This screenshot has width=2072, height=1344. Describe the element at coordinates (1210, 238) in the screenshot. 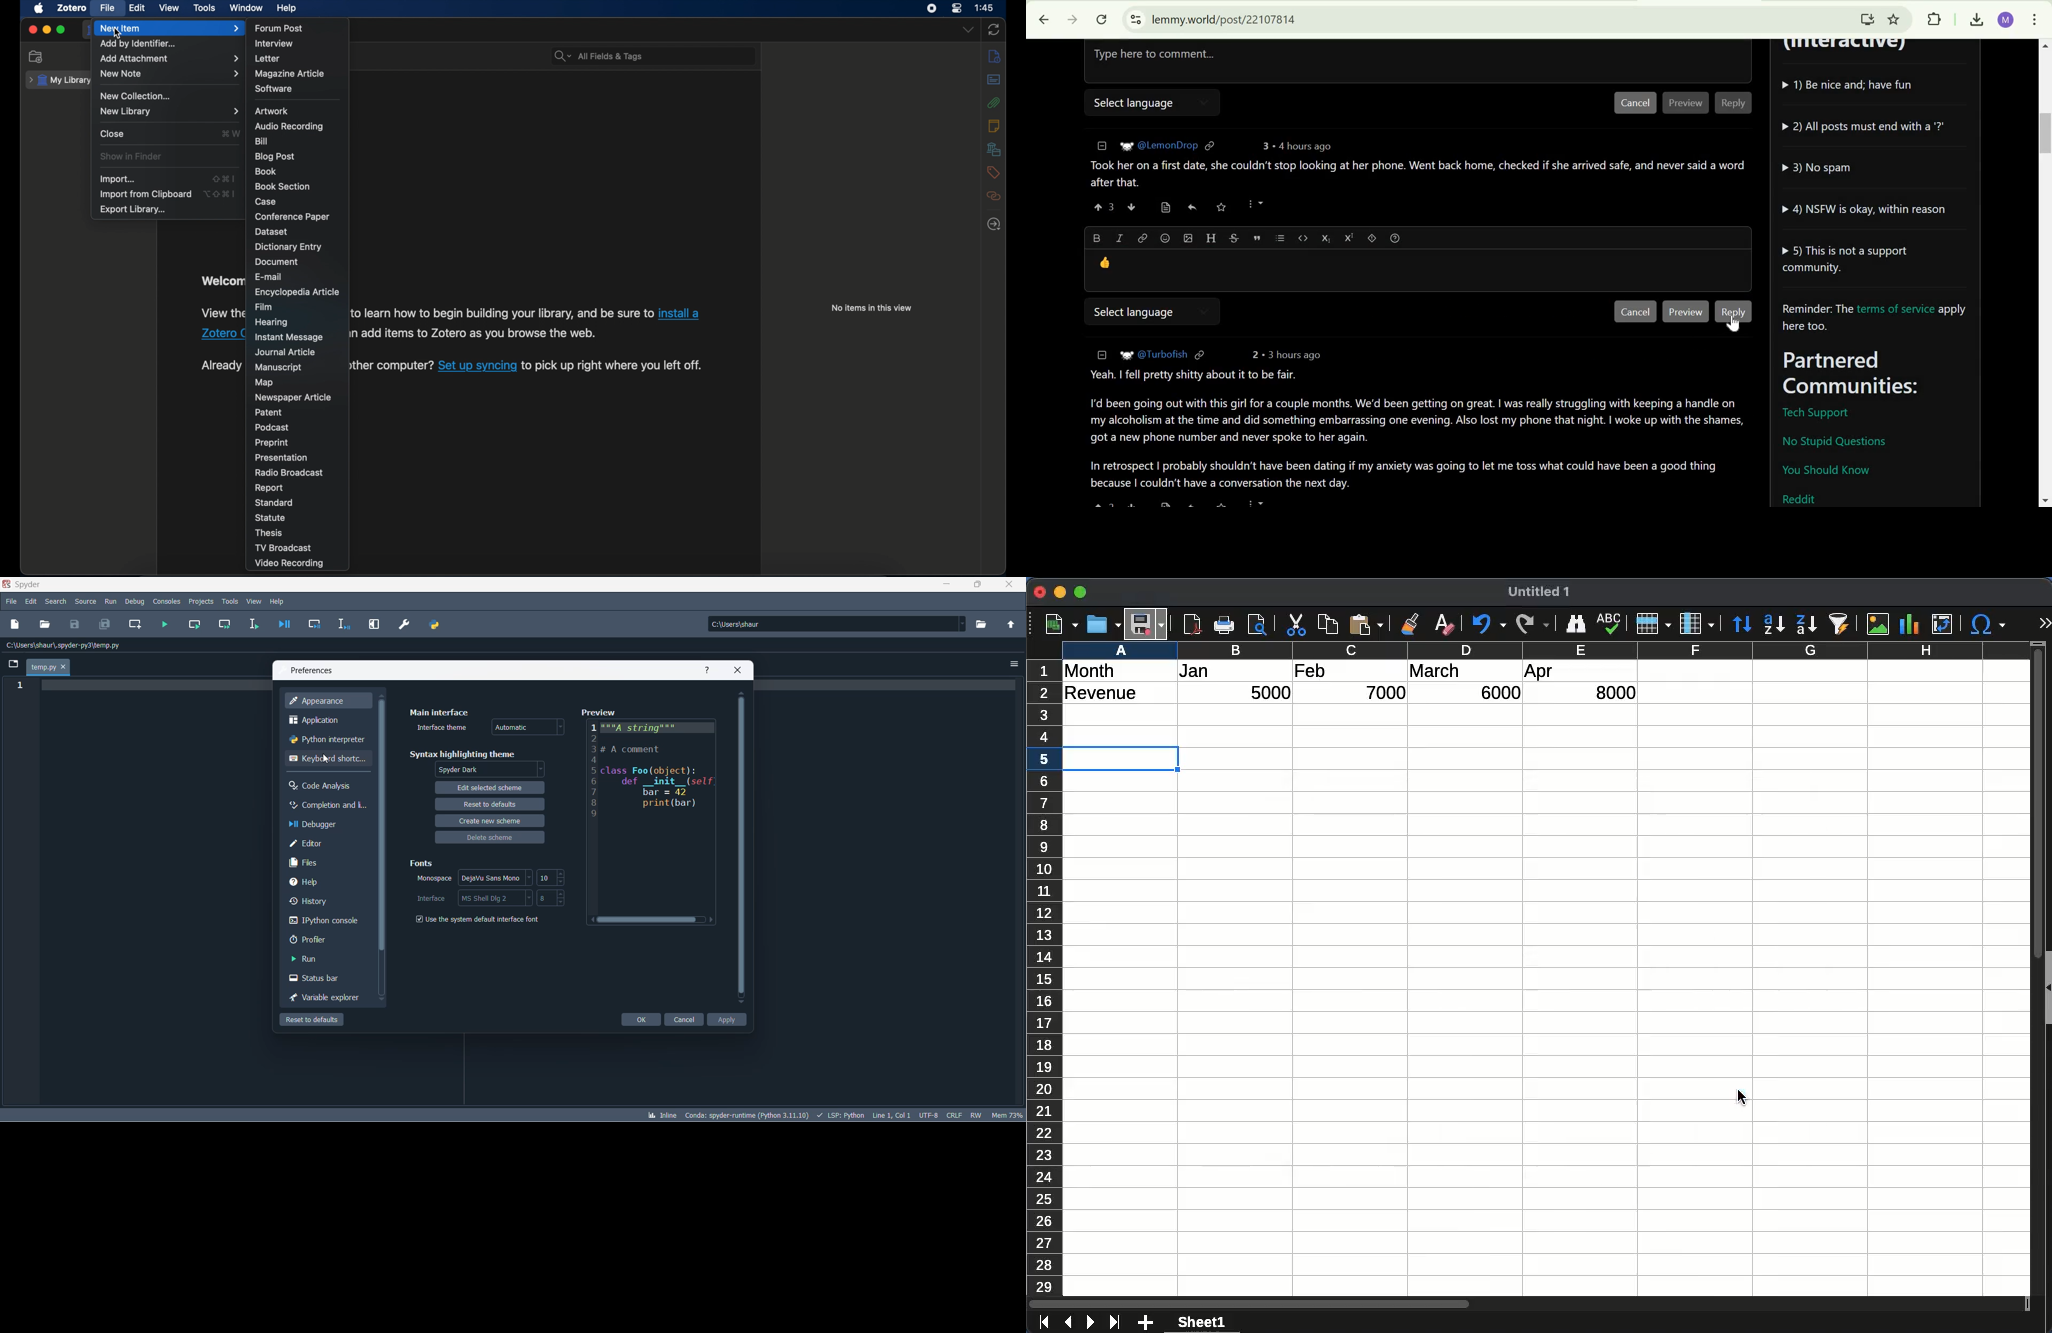

I see `Header` at that location.